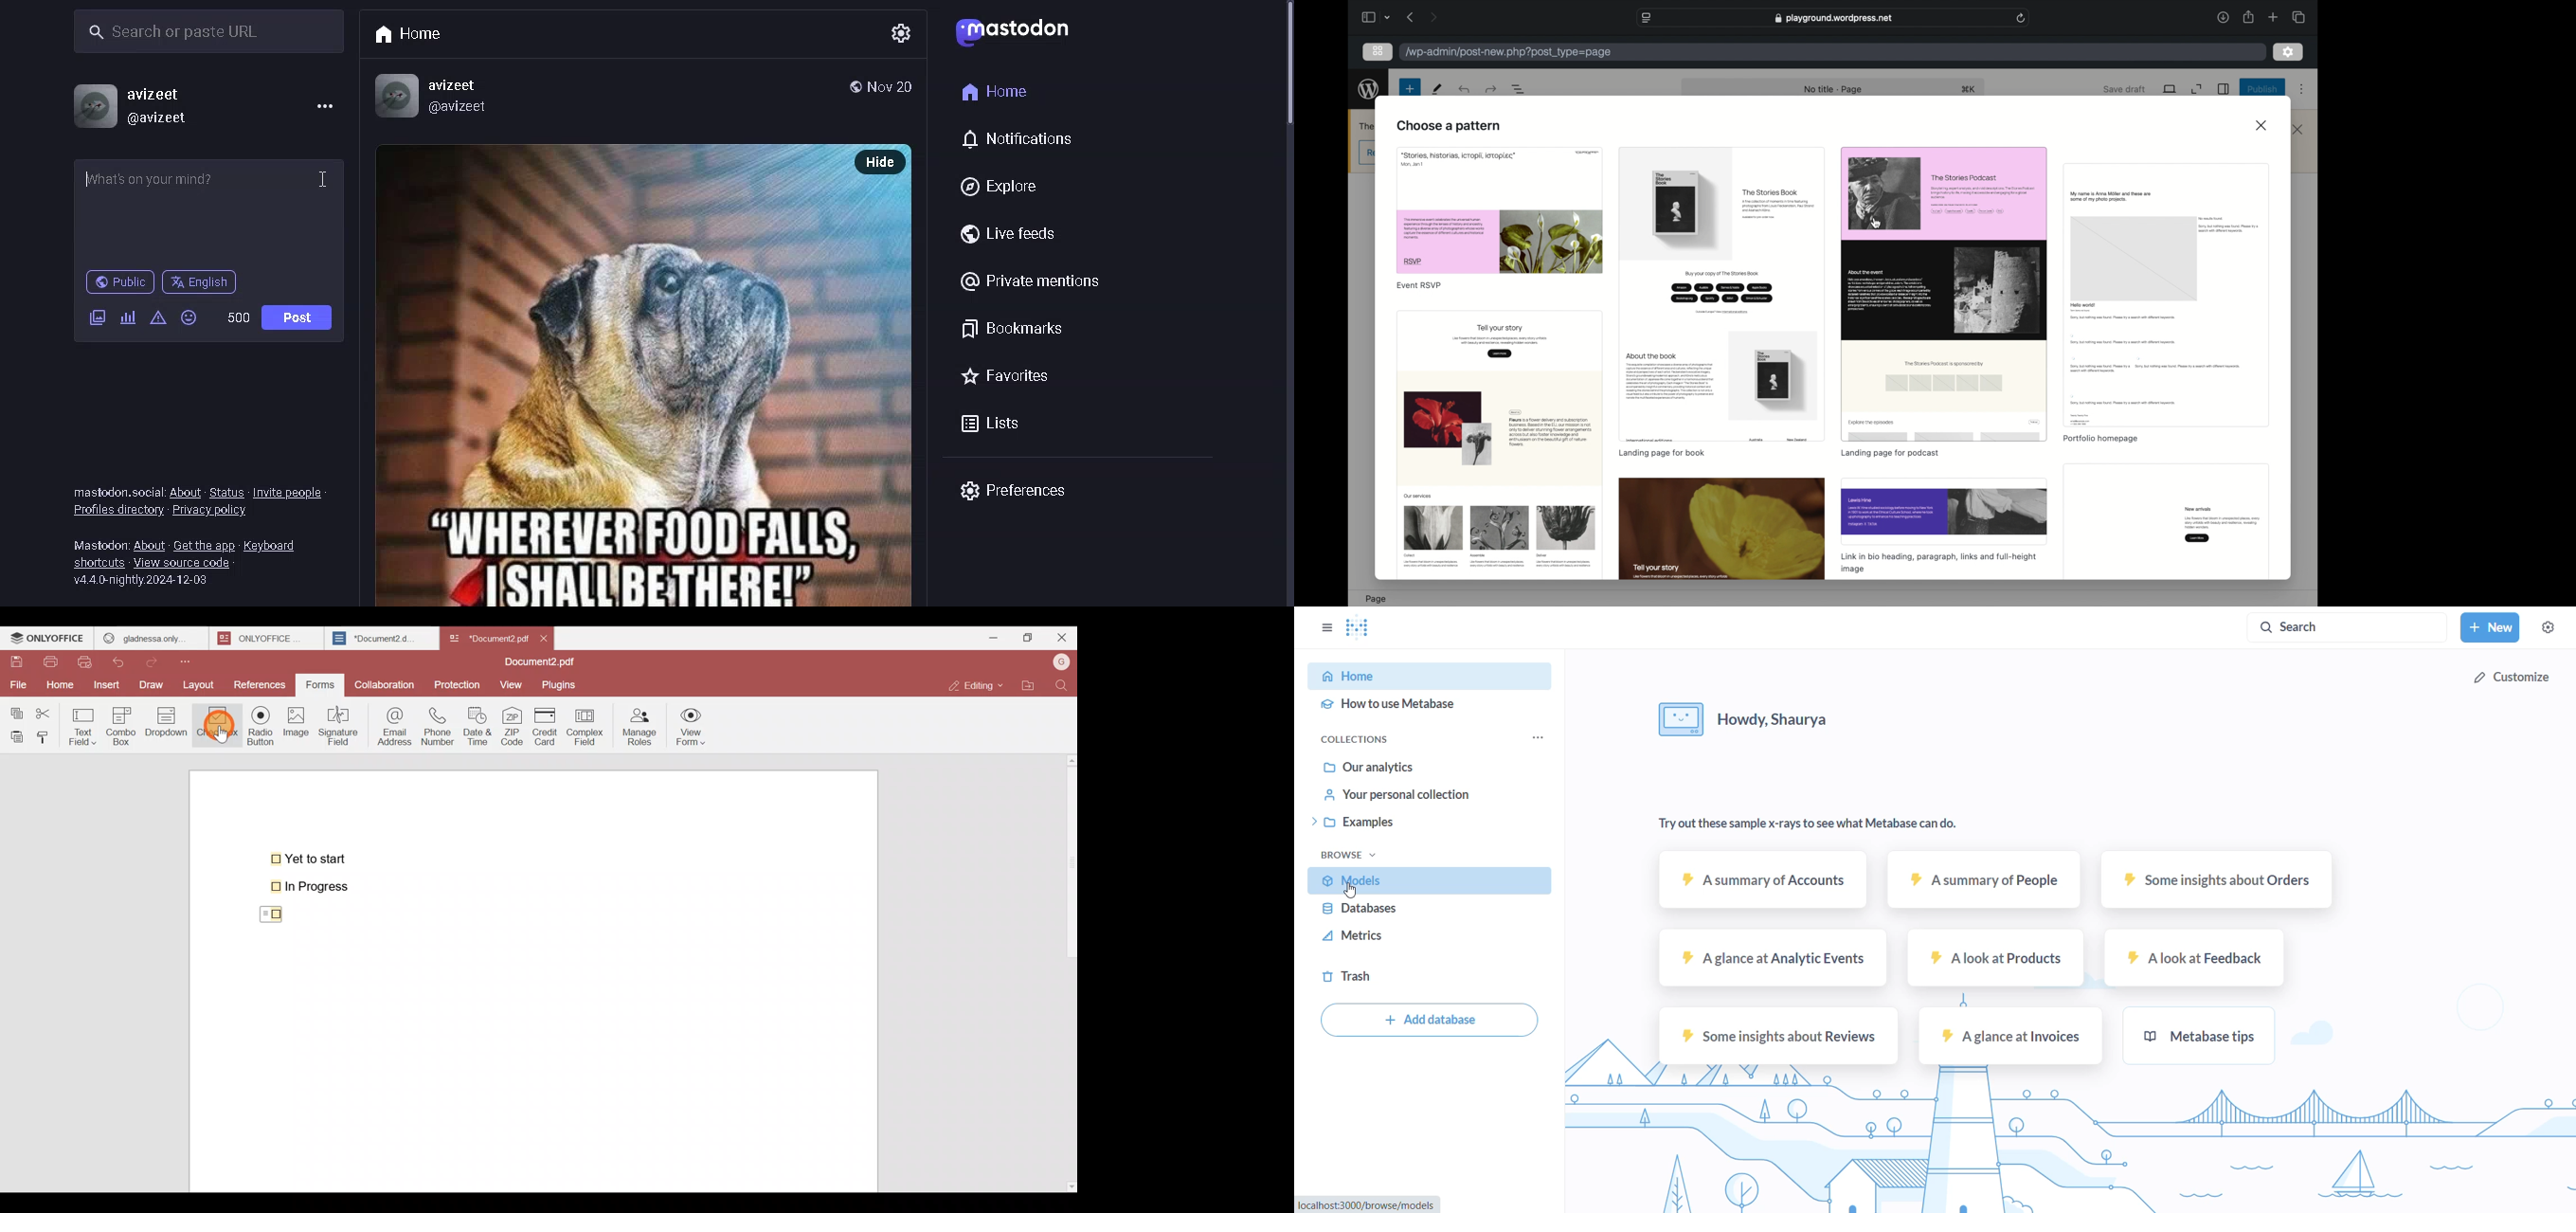 The width and height of the screenshot is (2576, 1232). Describe the element at coordinates (311, 858) in the screenshot. I see `Yet to start` at that location.